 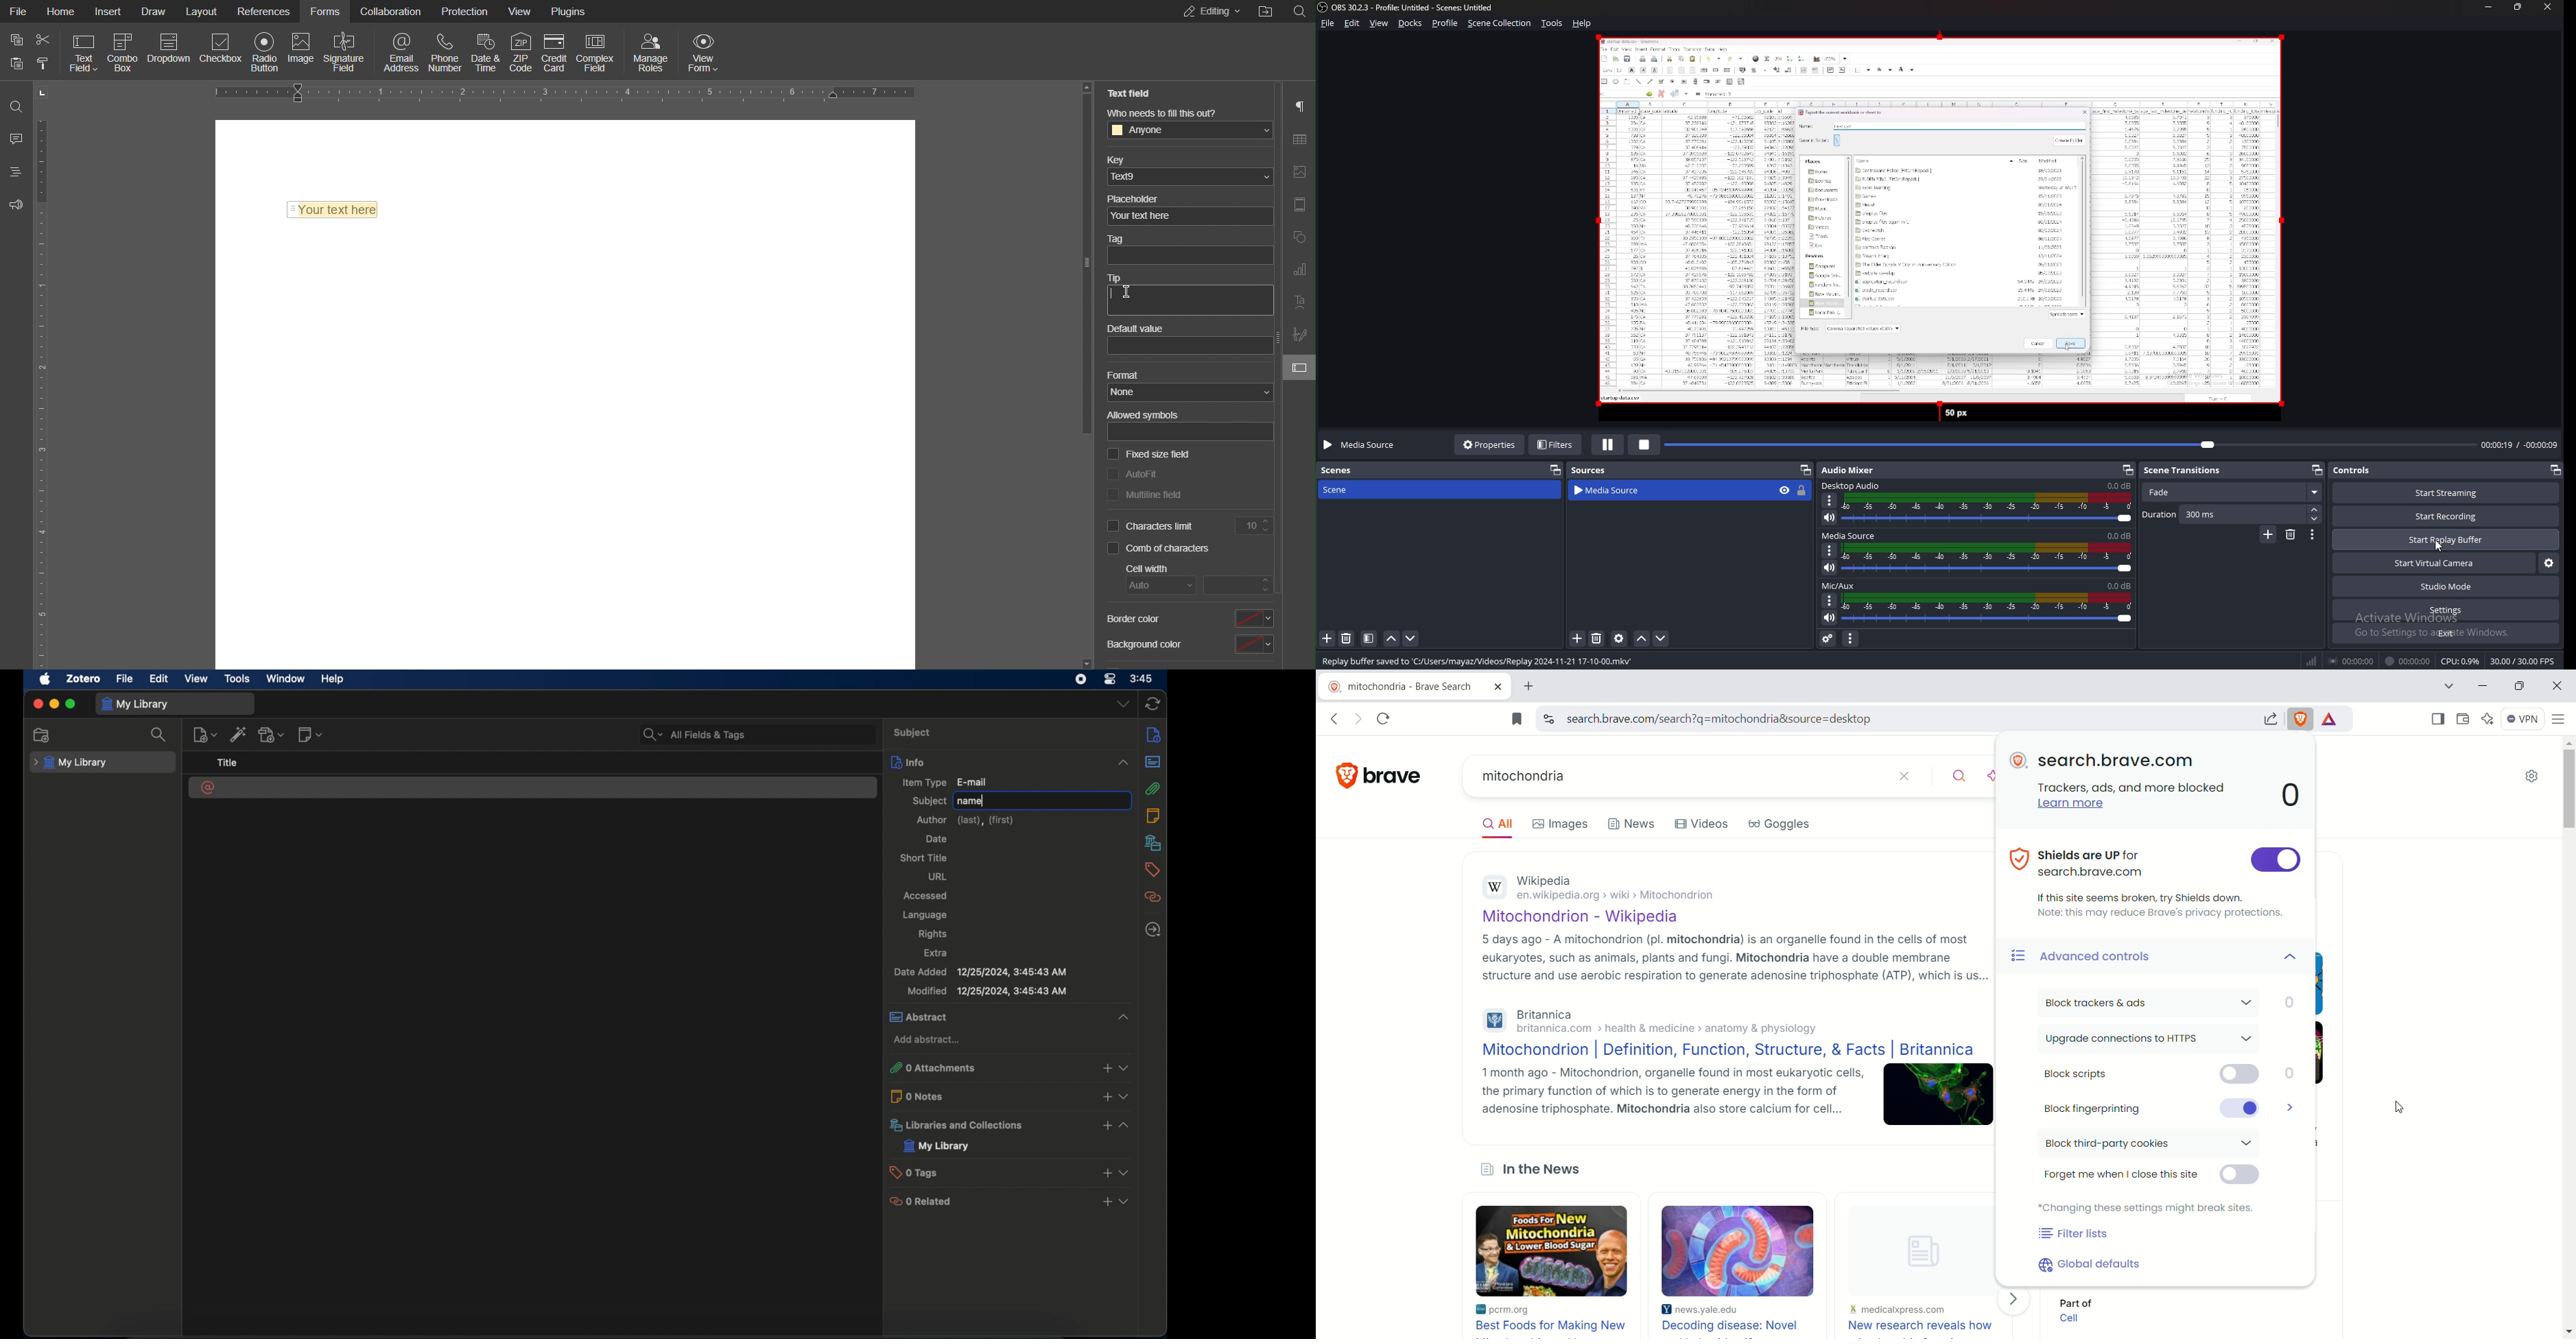 What do you see at coordinates (169, 52) in the screenshot?
I see `Dropdown` at bounding box center [169, 52].